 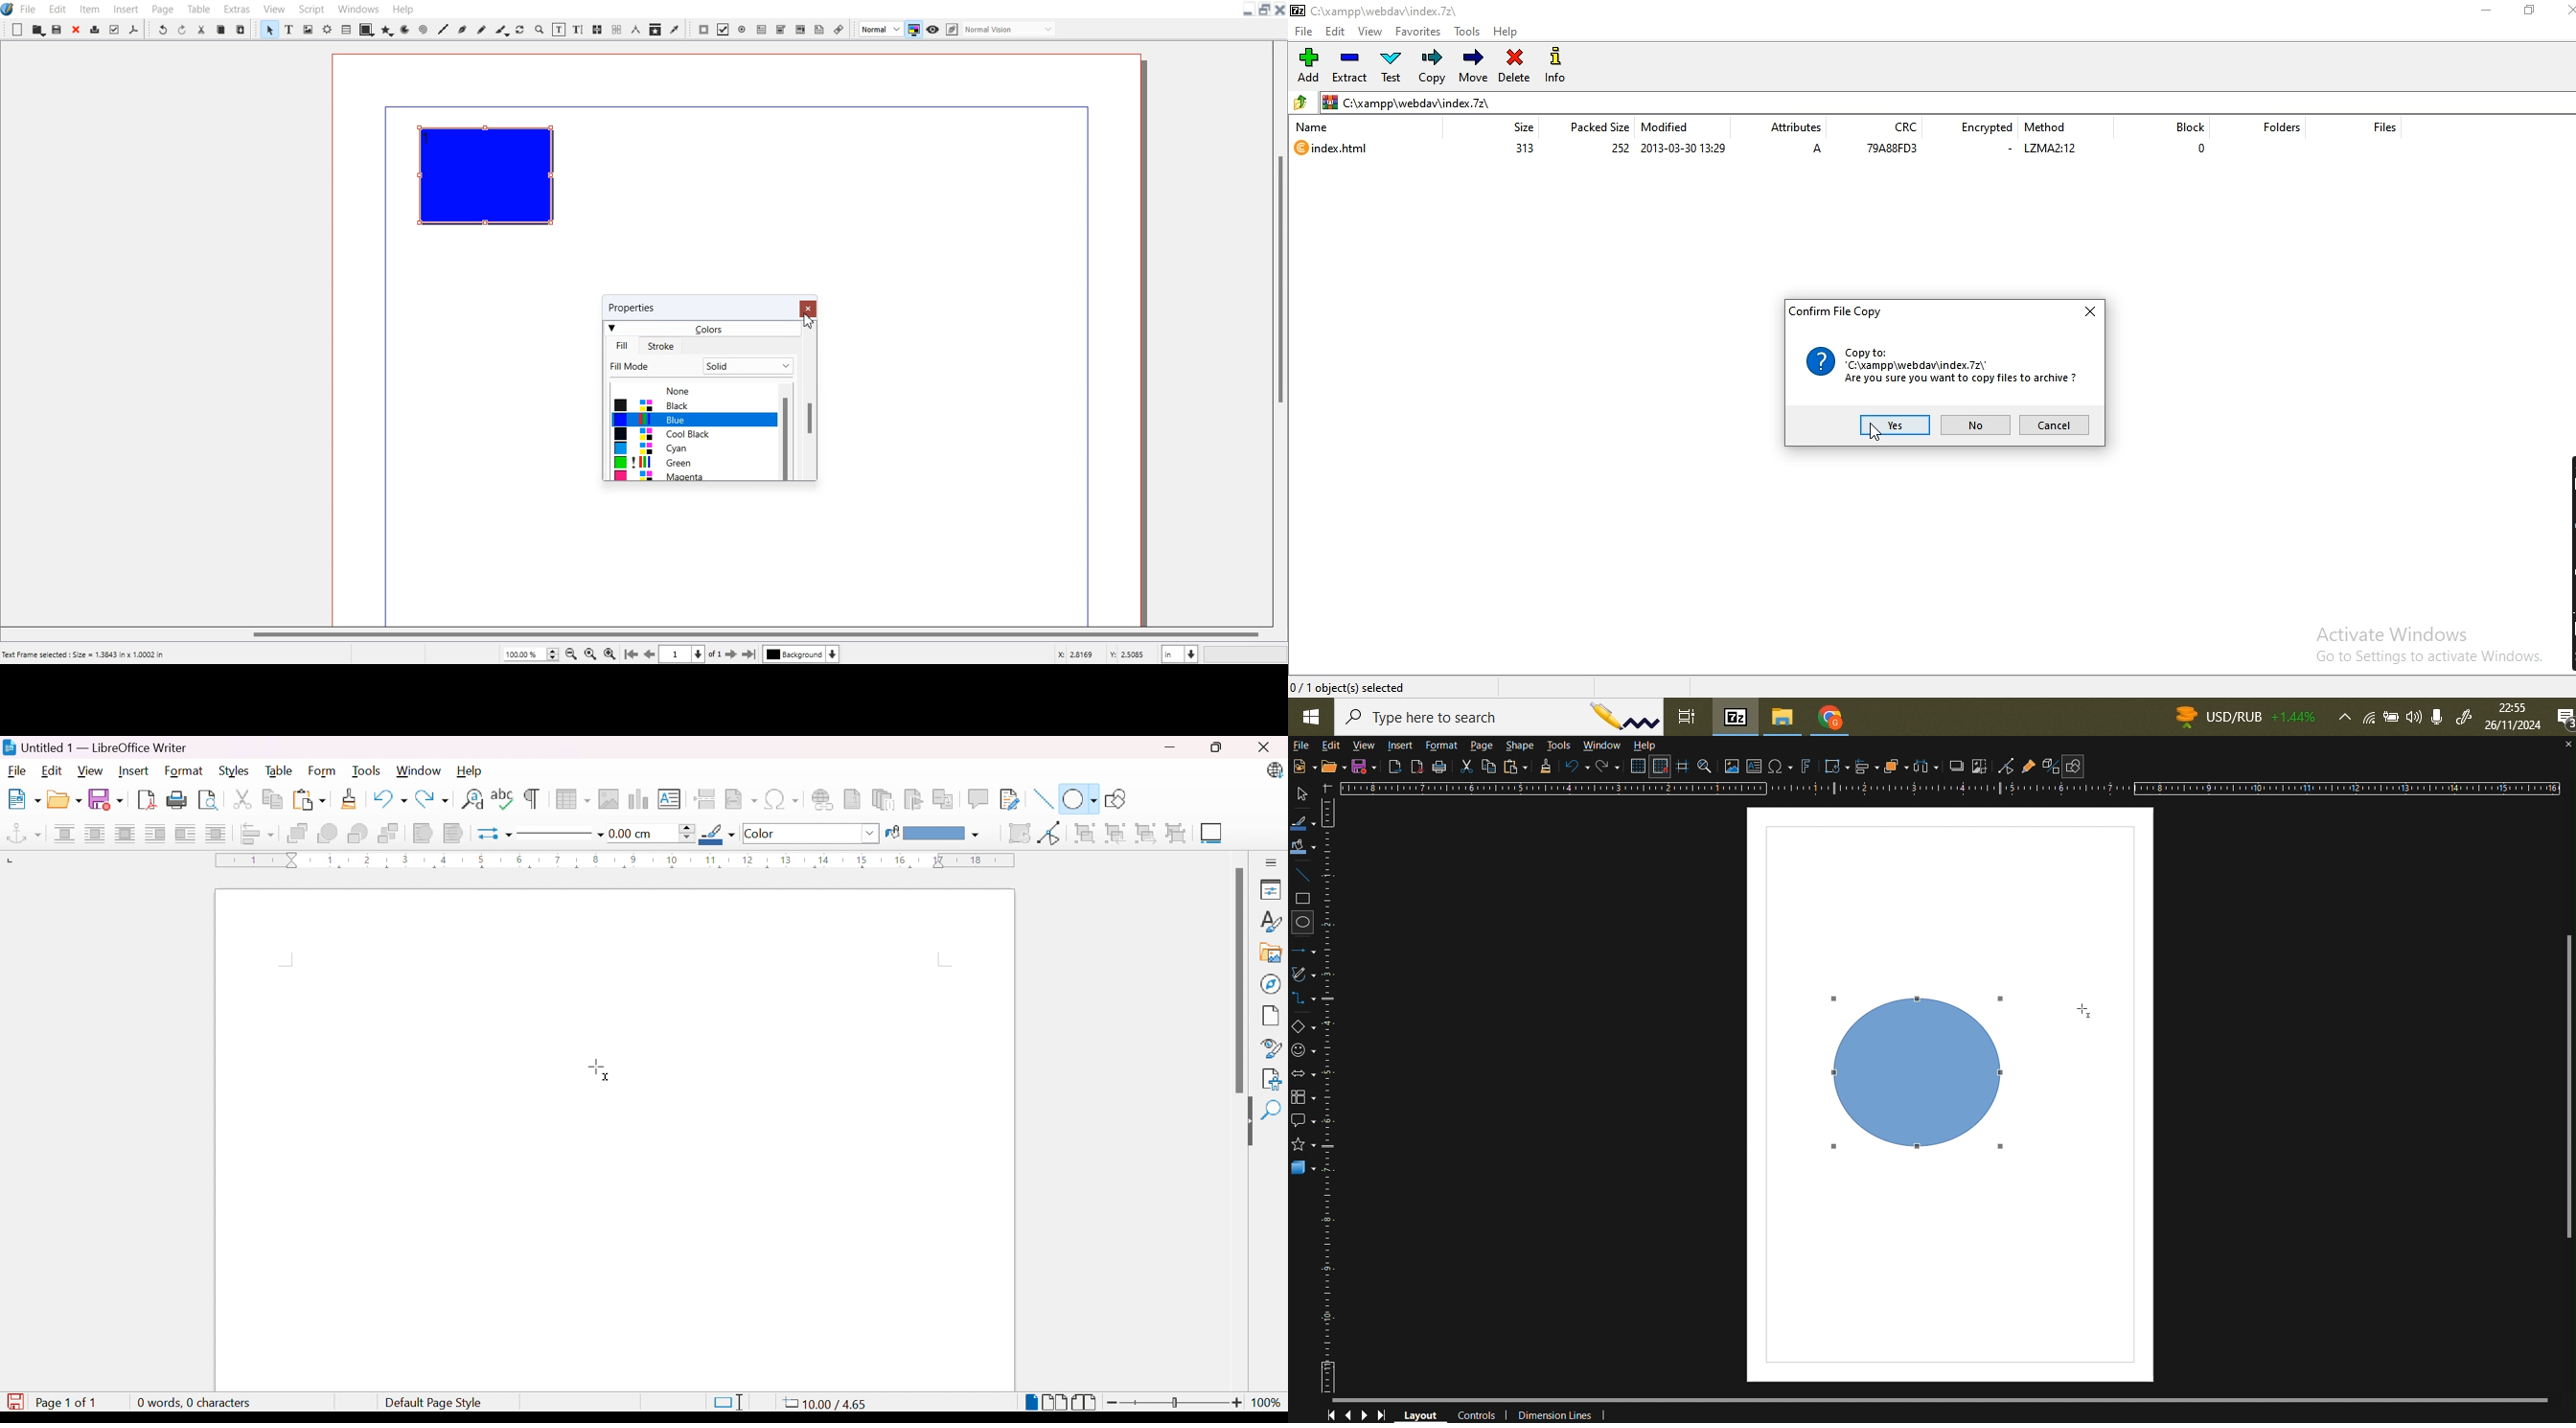 What do you see at coordinates (209, 800) in the screenshot?
I see `Toggle print preview` at bounding box center [209, 800].